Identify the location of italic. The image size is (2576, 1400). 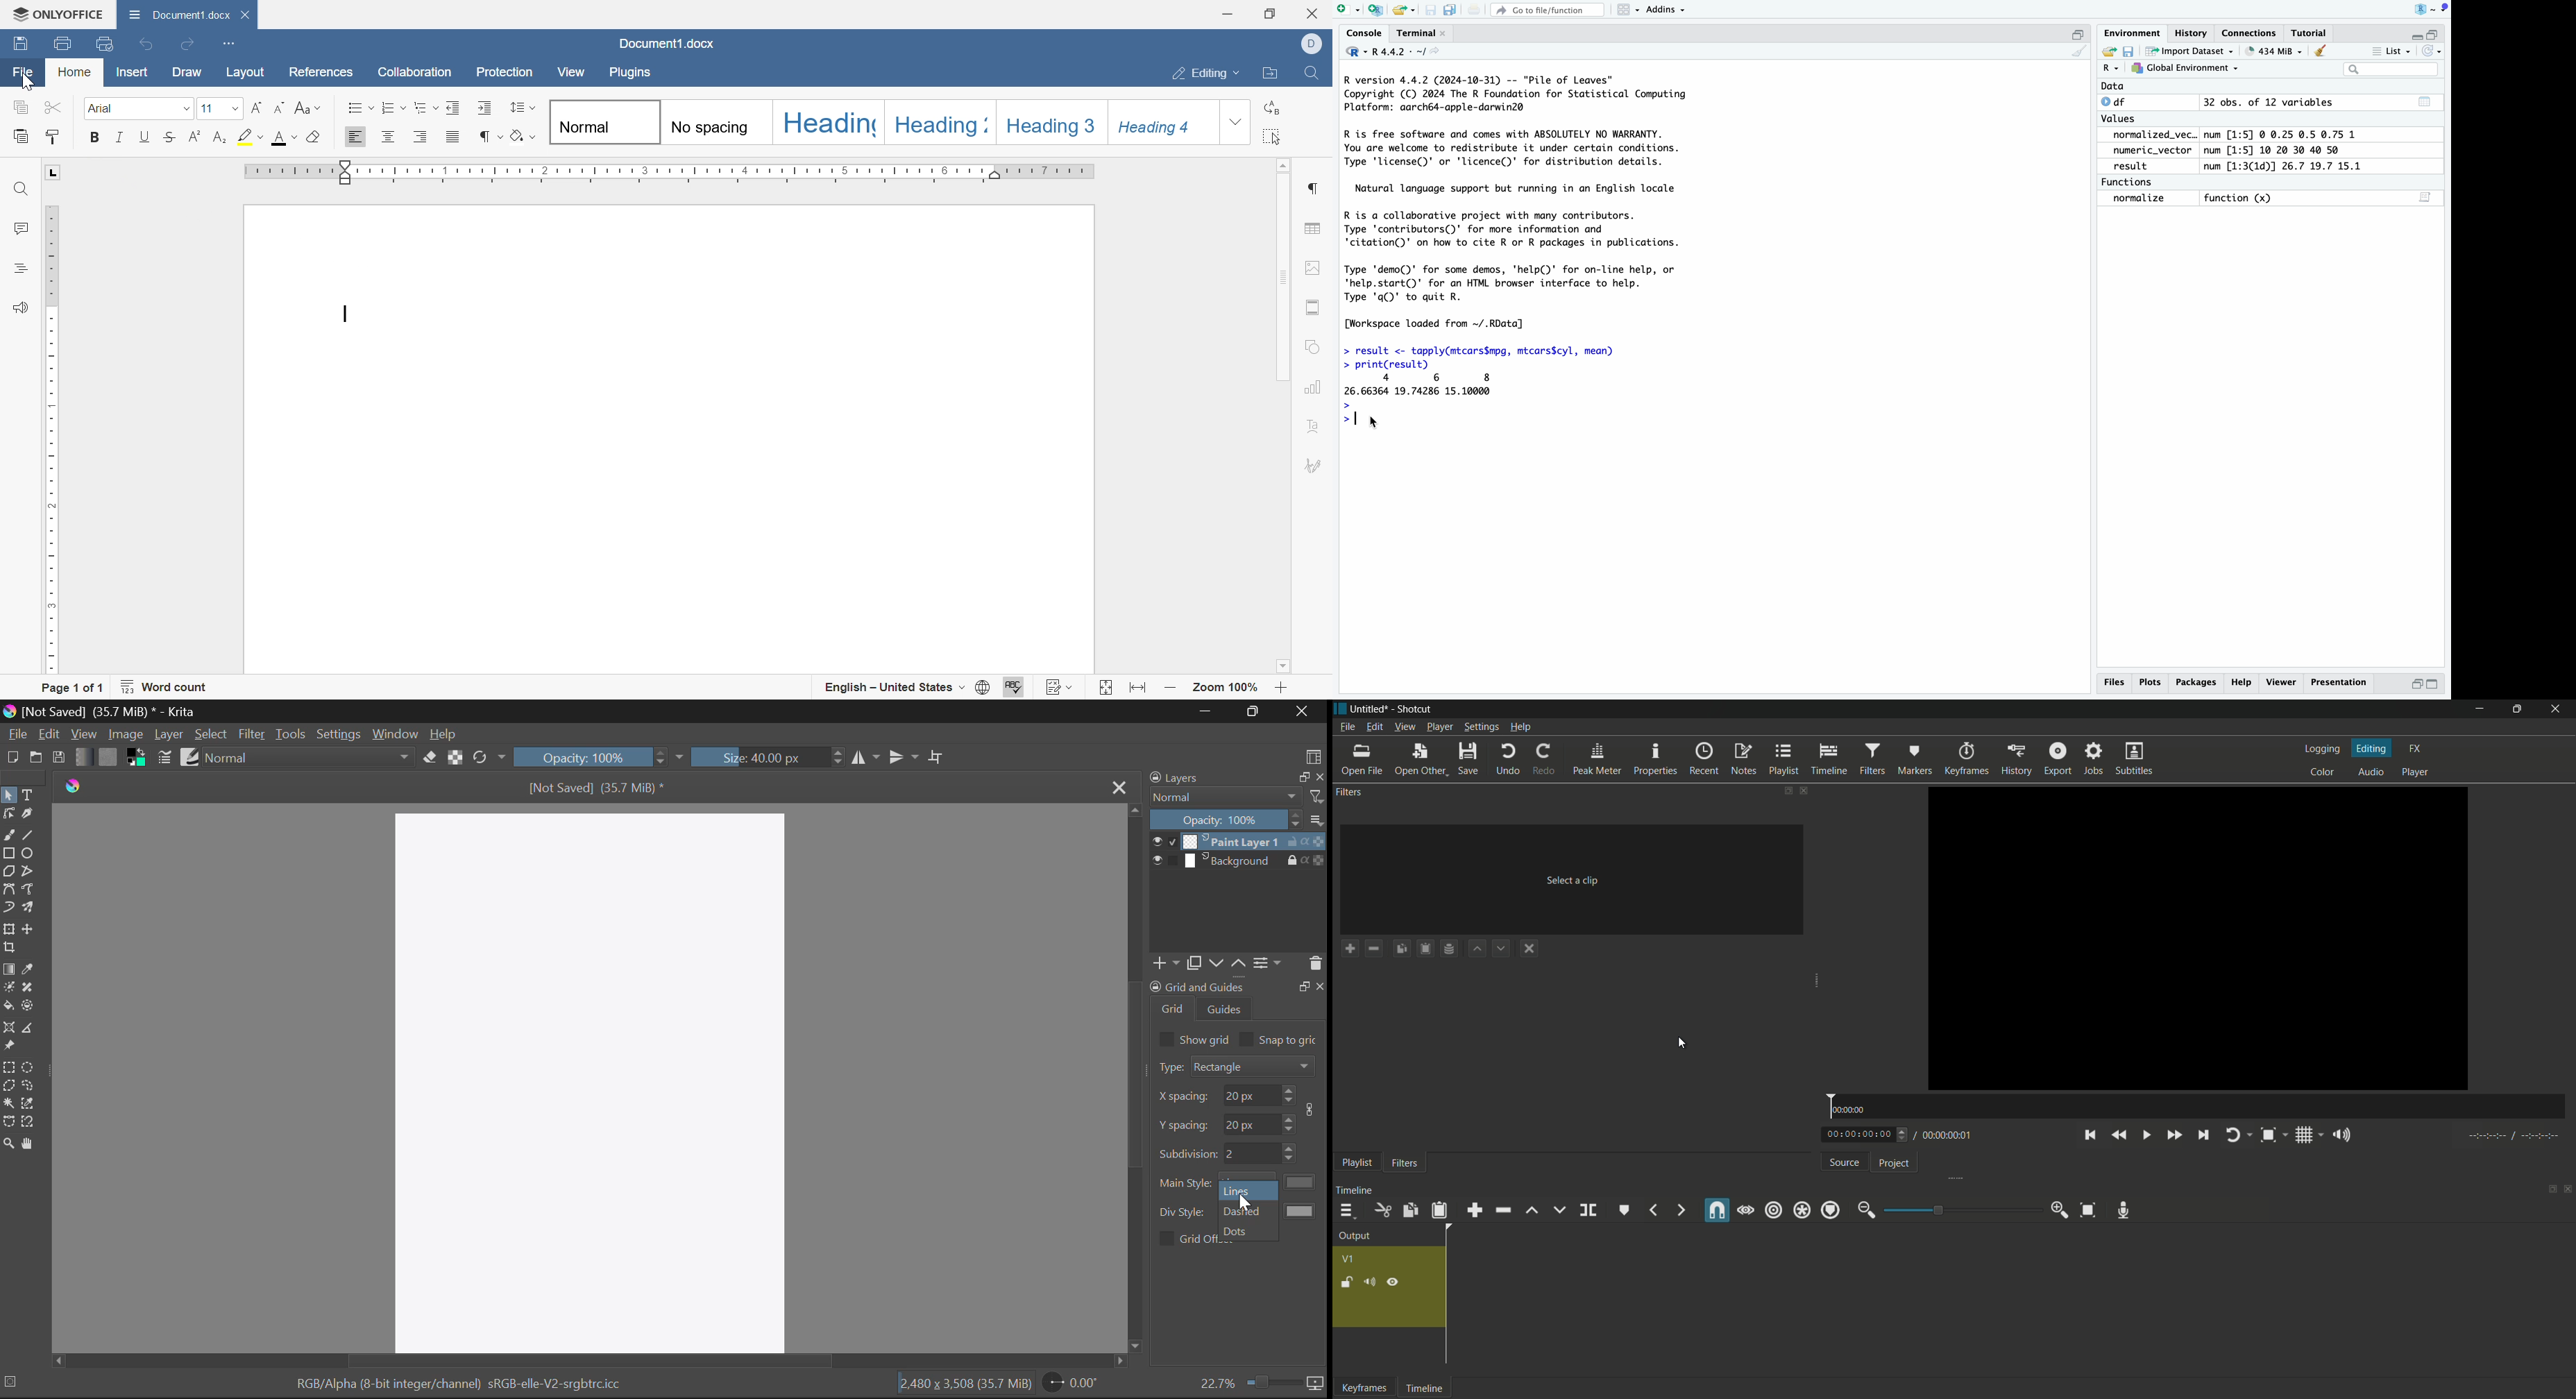
(123, 139).